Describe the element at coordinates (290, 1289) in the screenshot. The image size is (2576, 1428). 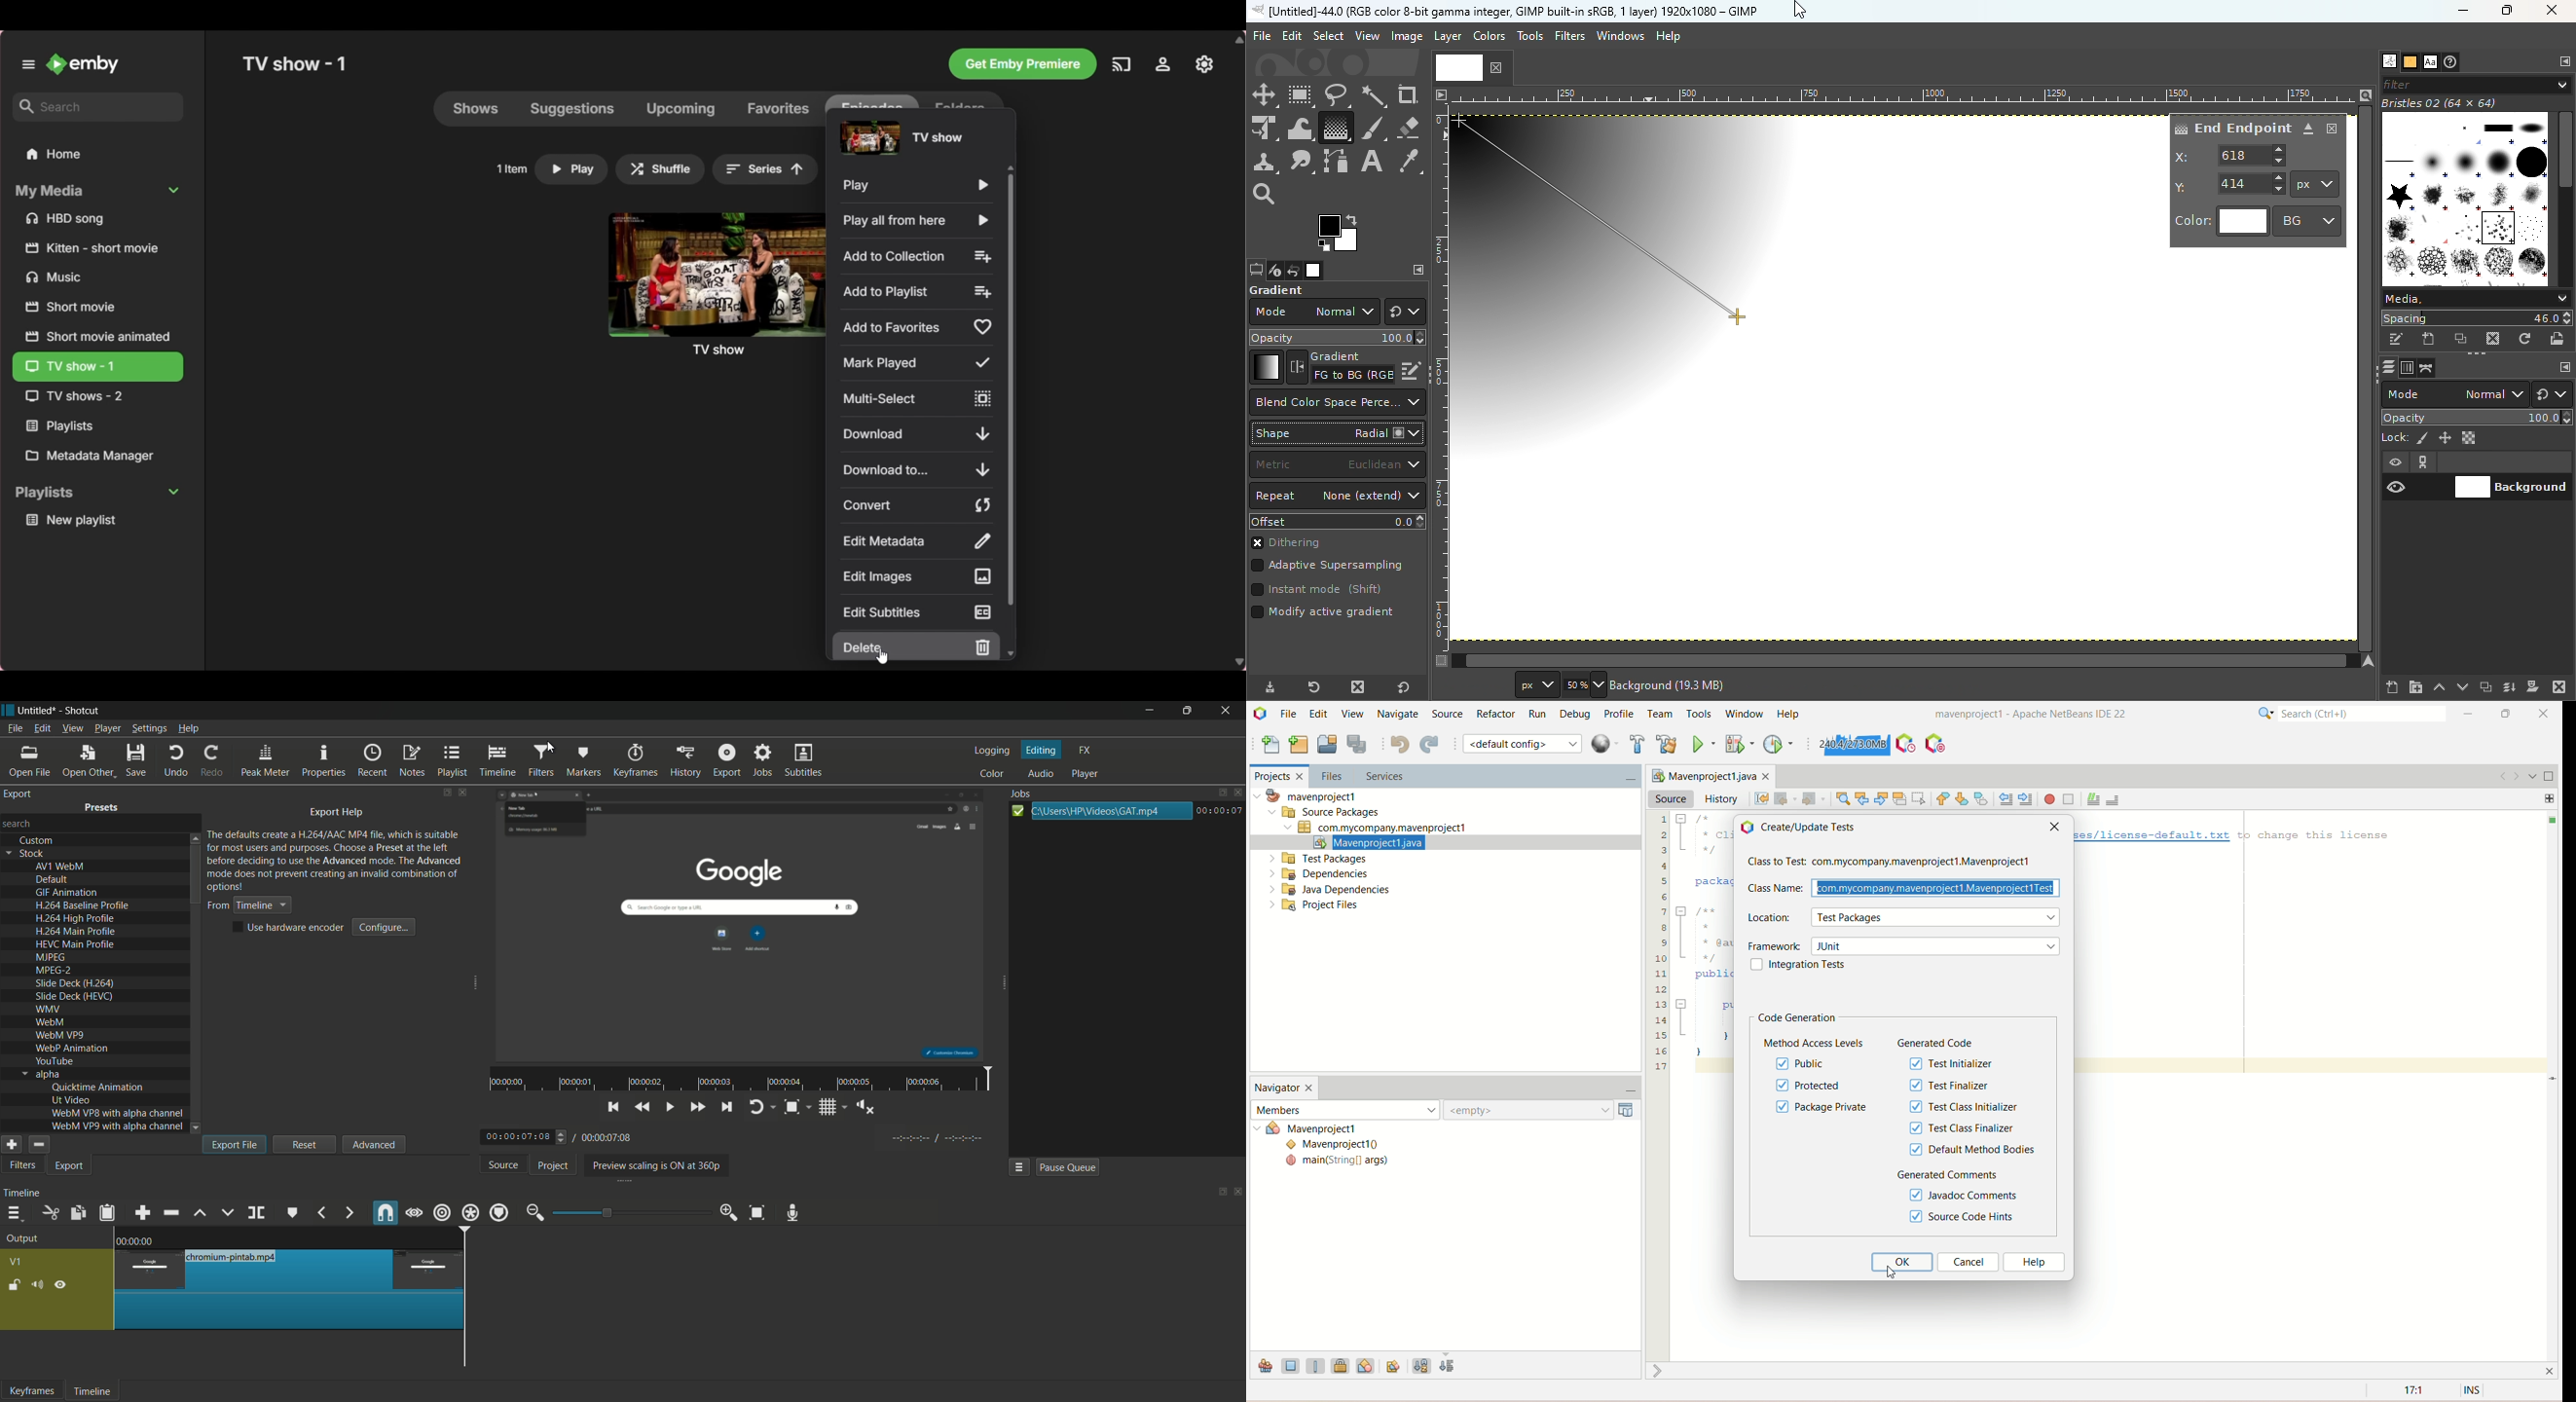
I see `only this segment is left now` at that location.